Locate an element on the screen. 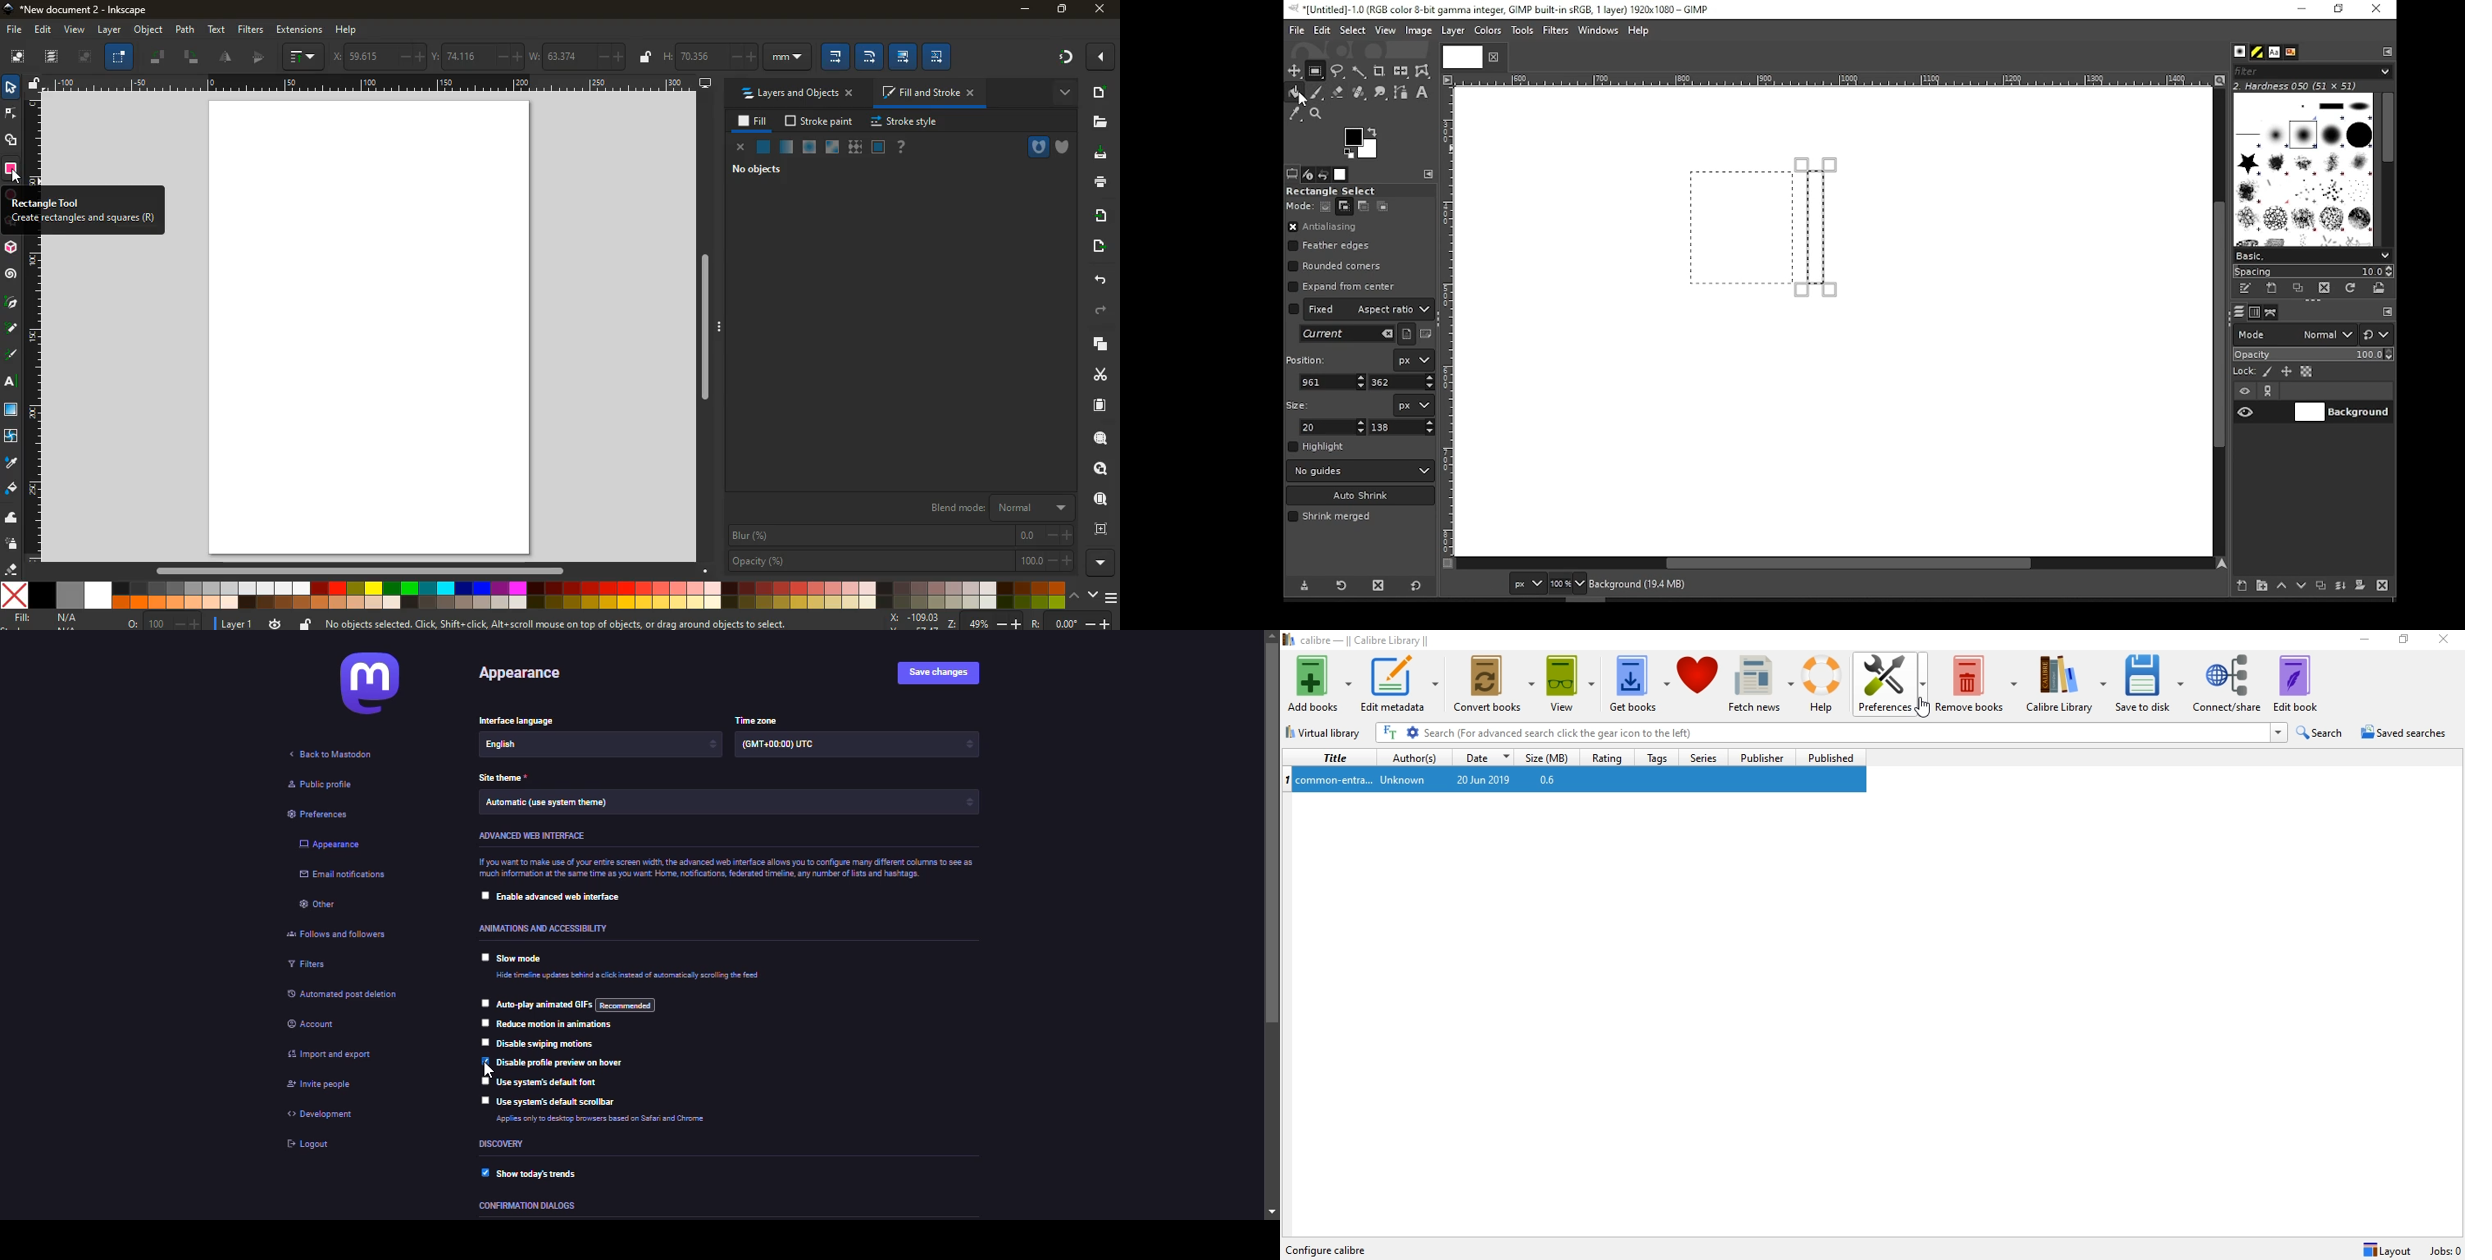 This screenshot has height=1260, width=2492. tilt is located at coordinates (158, 57).